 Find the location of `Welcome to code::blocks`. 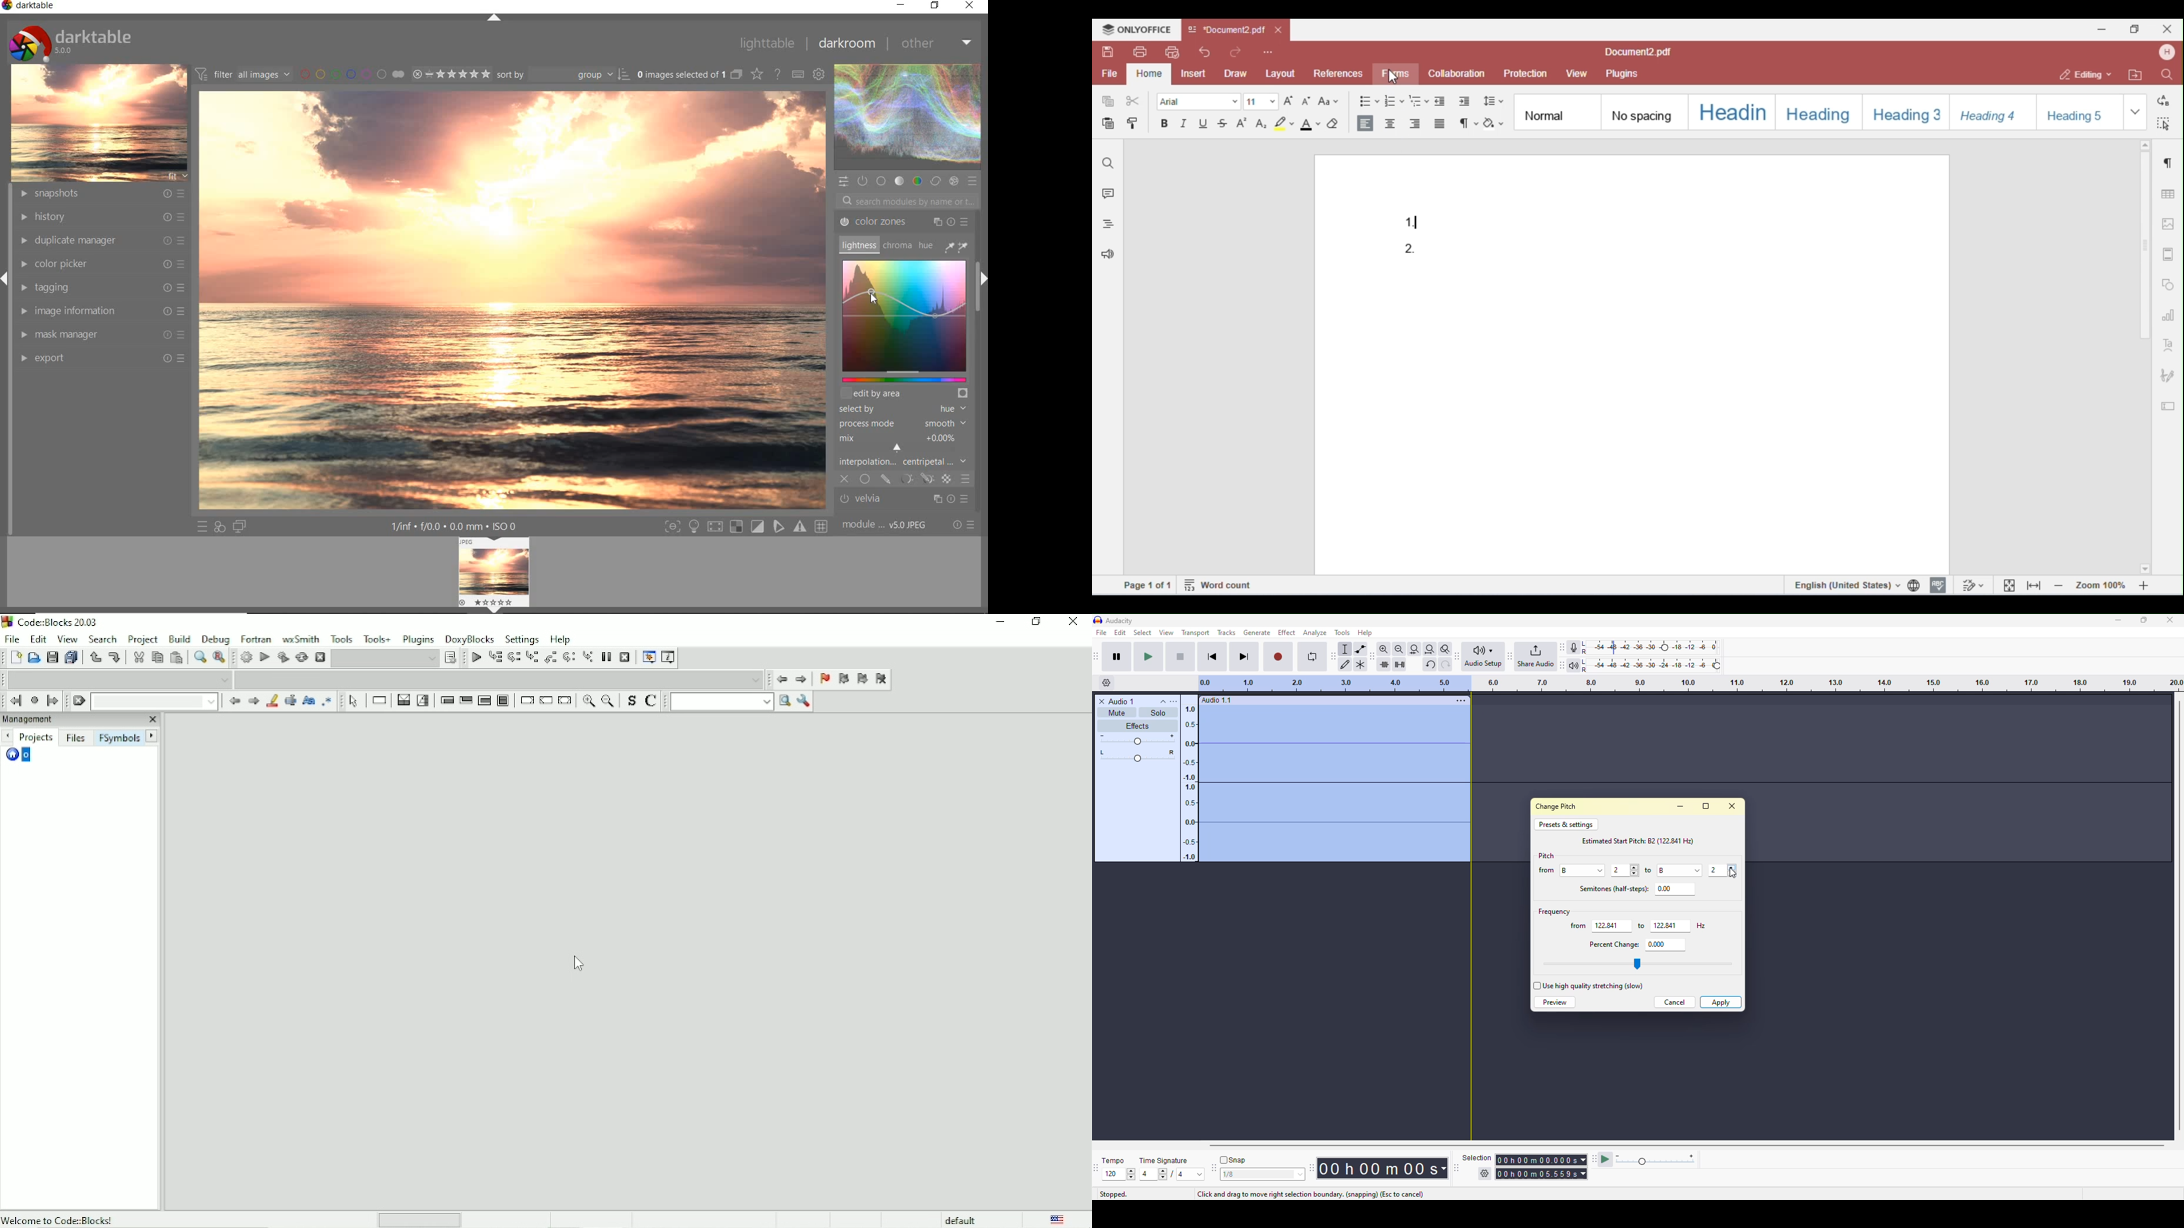

Welcome to code::blocks is located at coordinates (61, 1218).